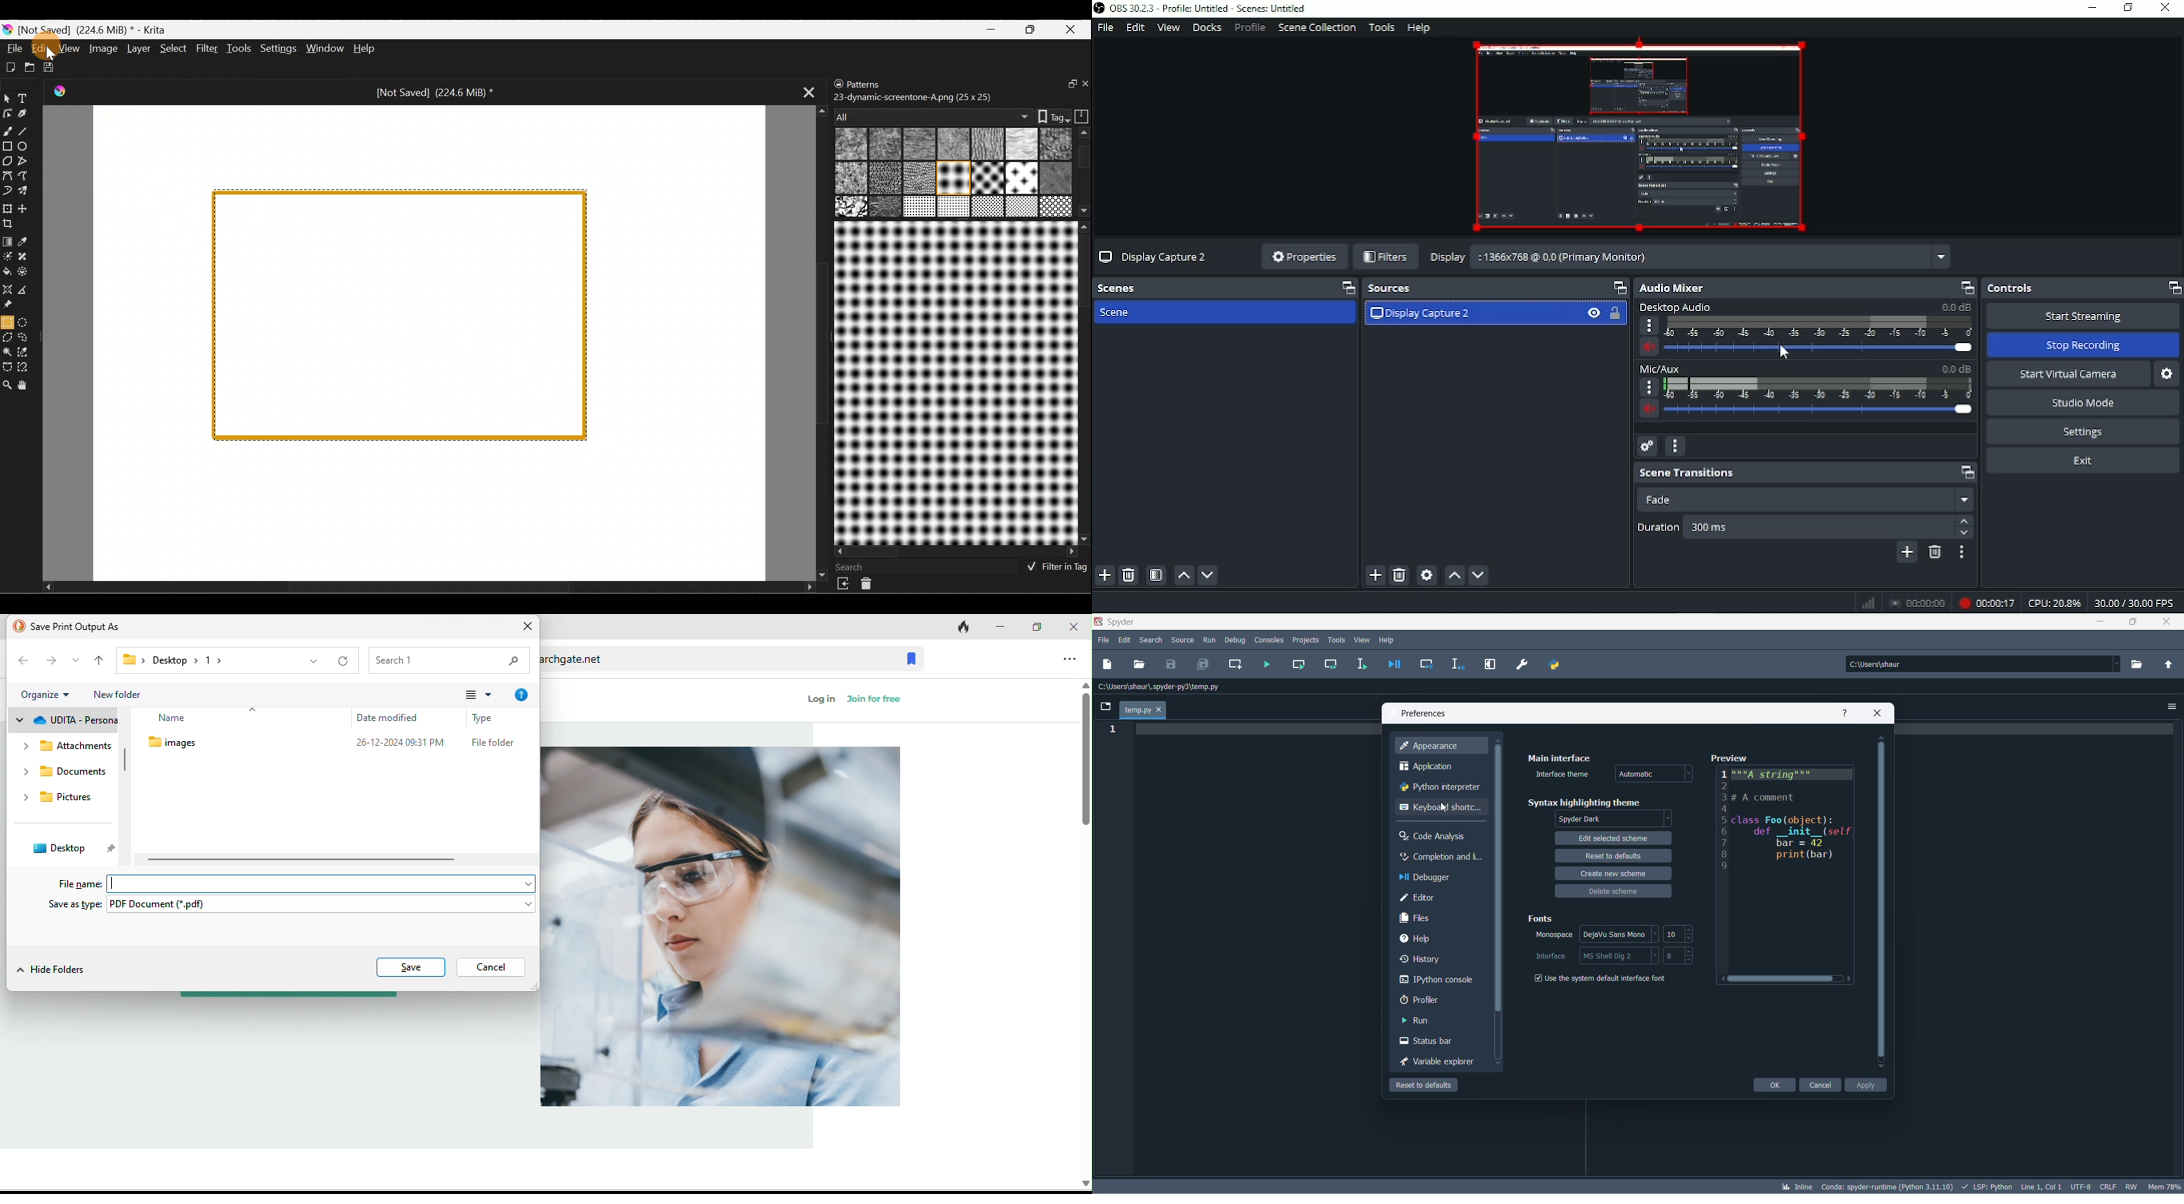  I want to click on main interface text, so click(1561, 758).